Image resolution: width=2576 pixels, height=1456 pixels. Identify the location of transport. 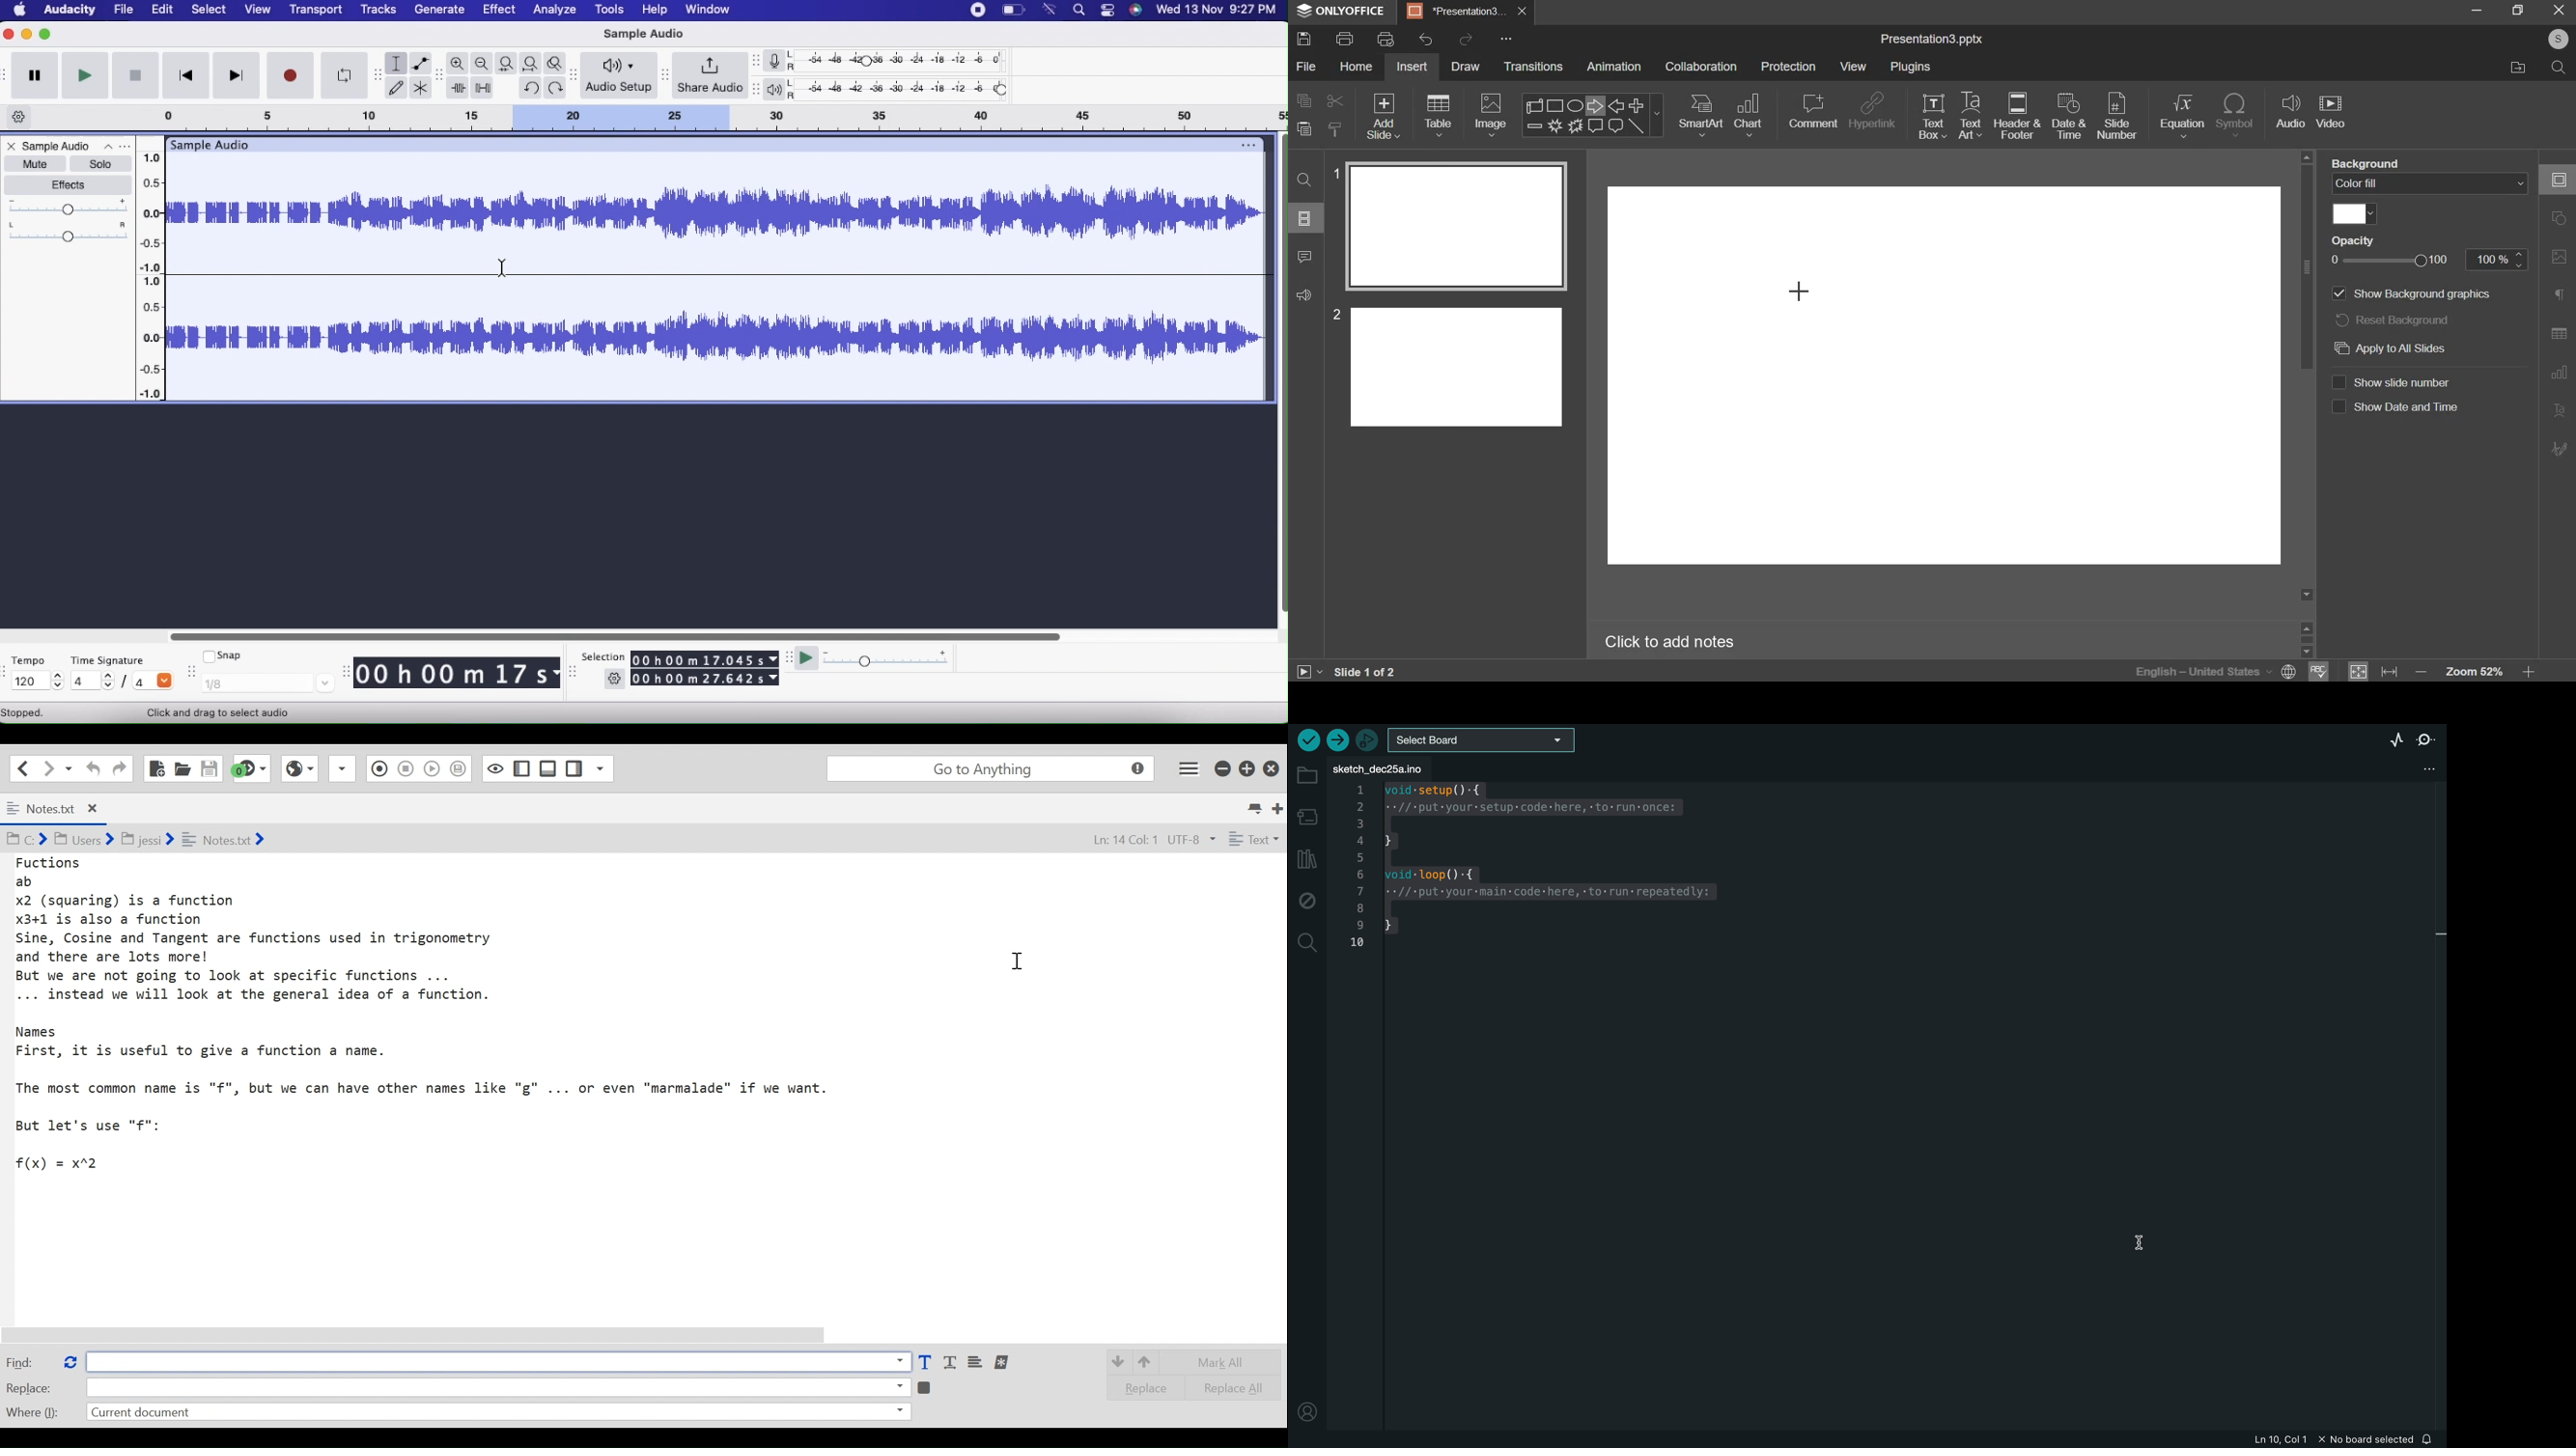
(318, 11).